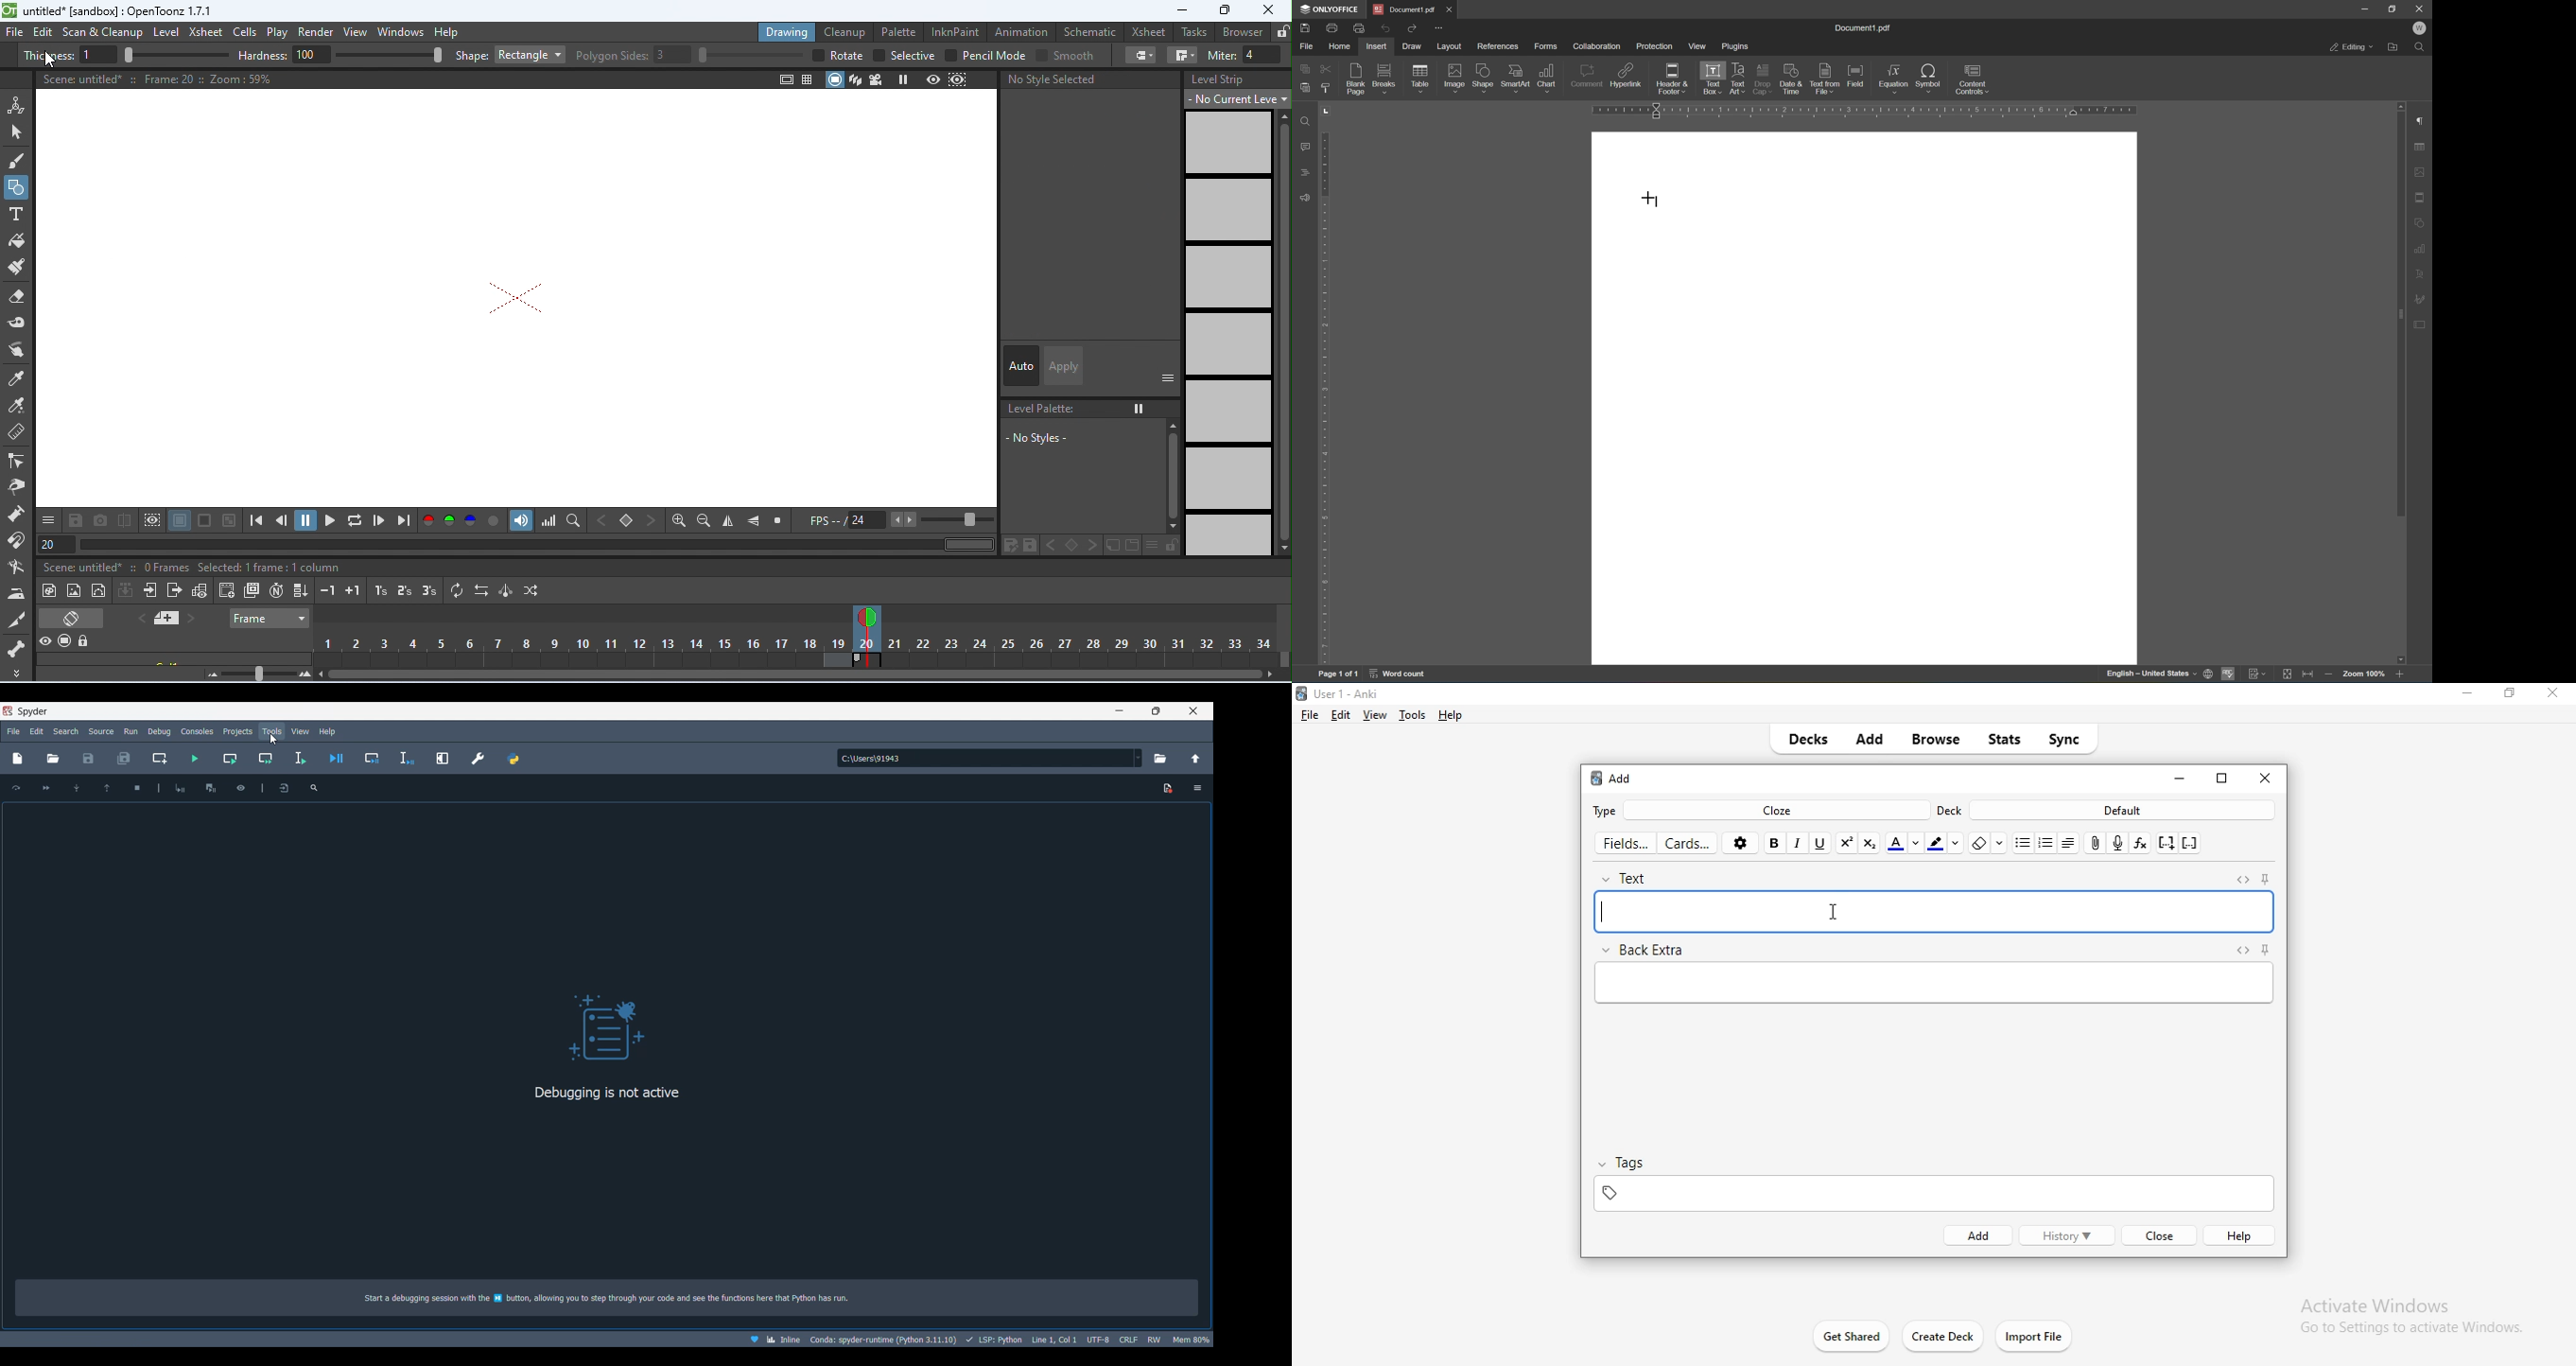  I want to click on field, so click(1856, 76).